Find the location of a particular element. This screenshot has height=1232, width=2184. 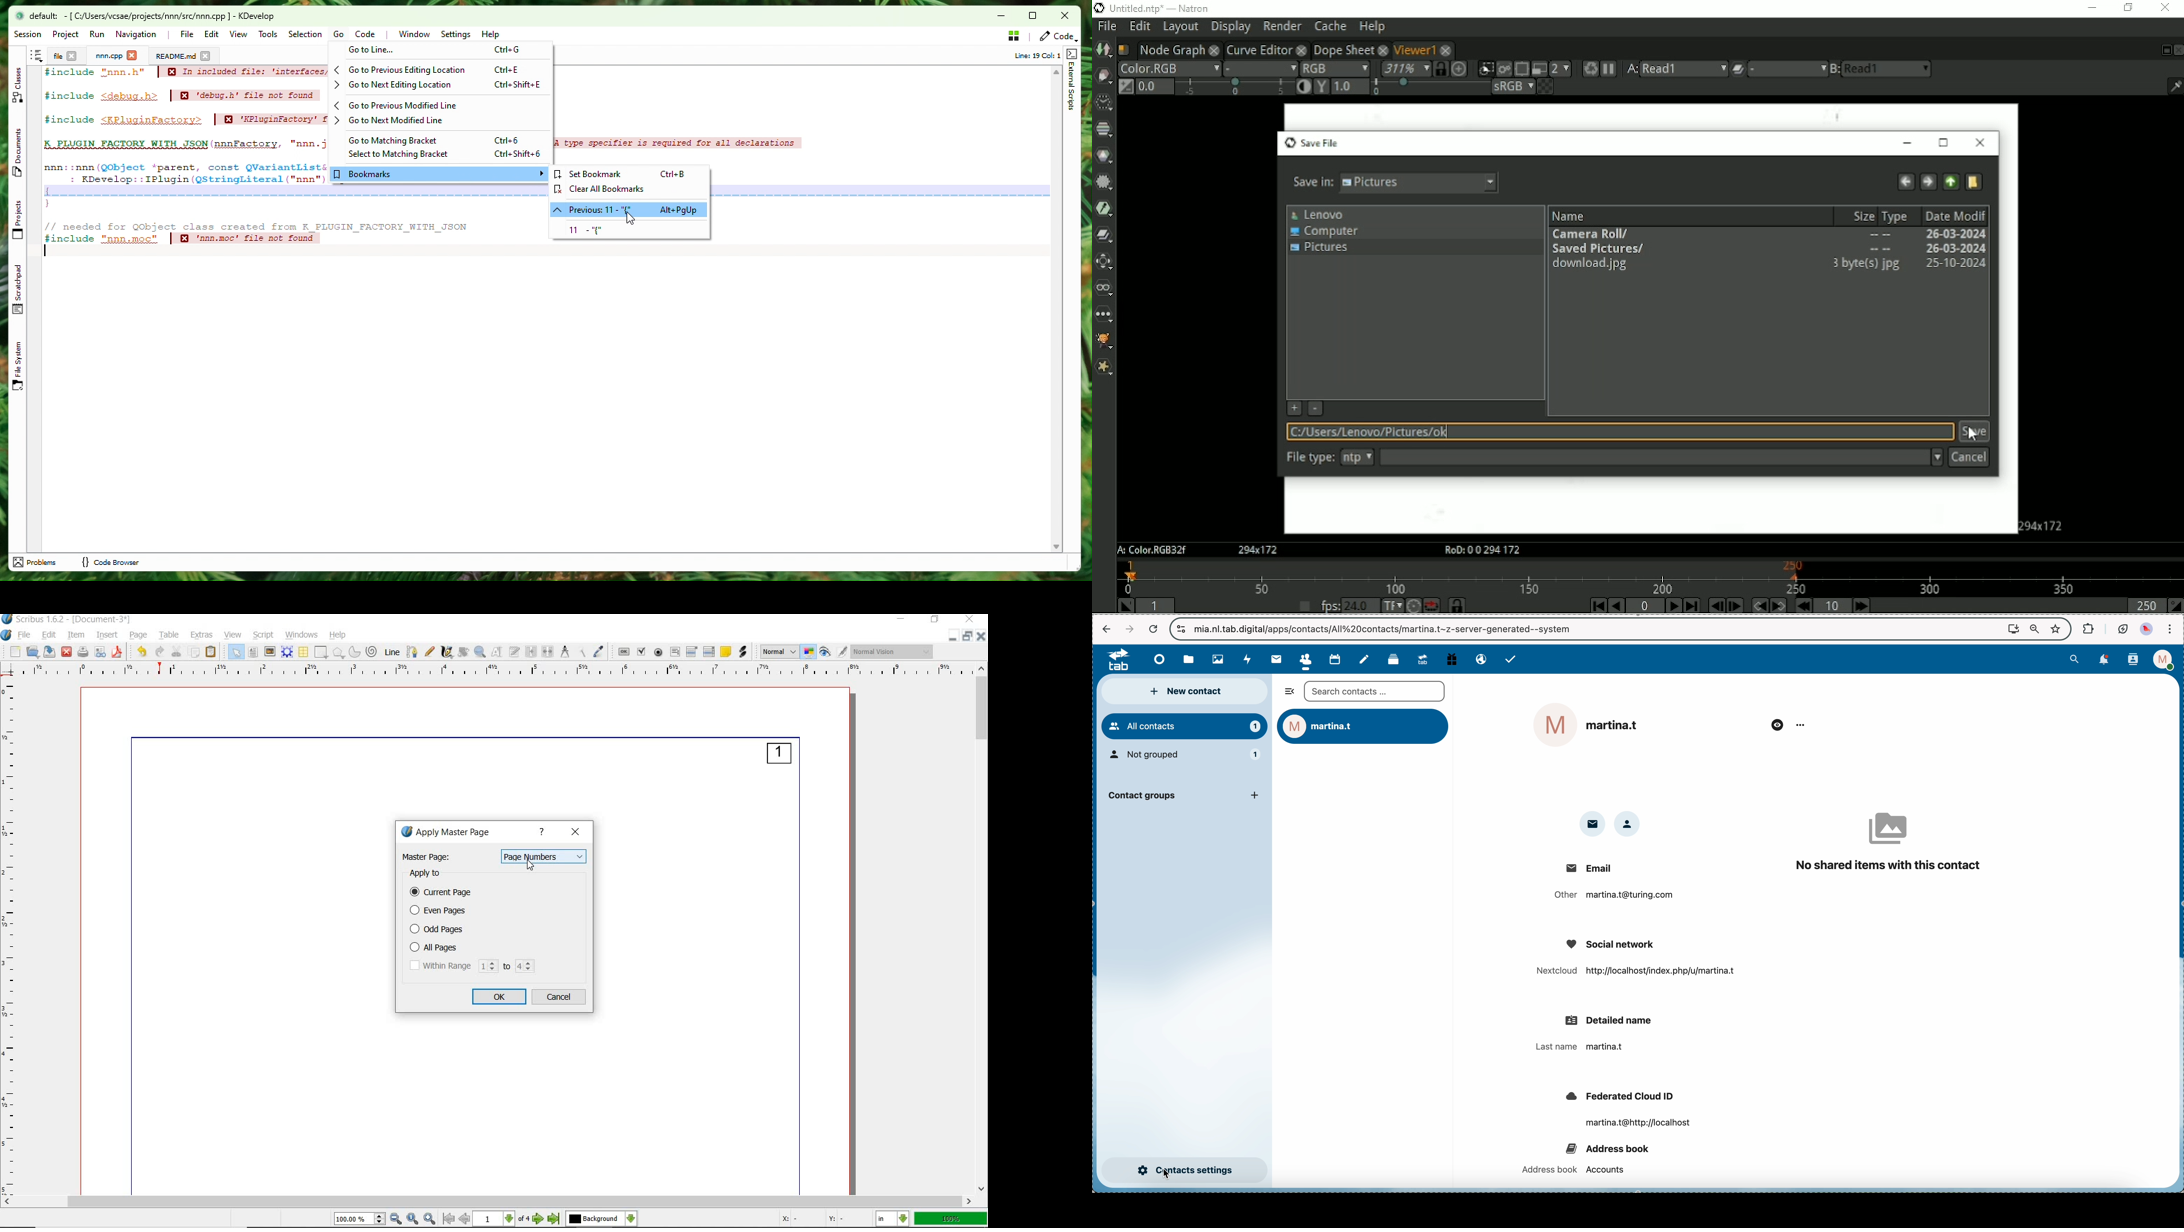

select the current unit is located at coordinates (893, 1218).